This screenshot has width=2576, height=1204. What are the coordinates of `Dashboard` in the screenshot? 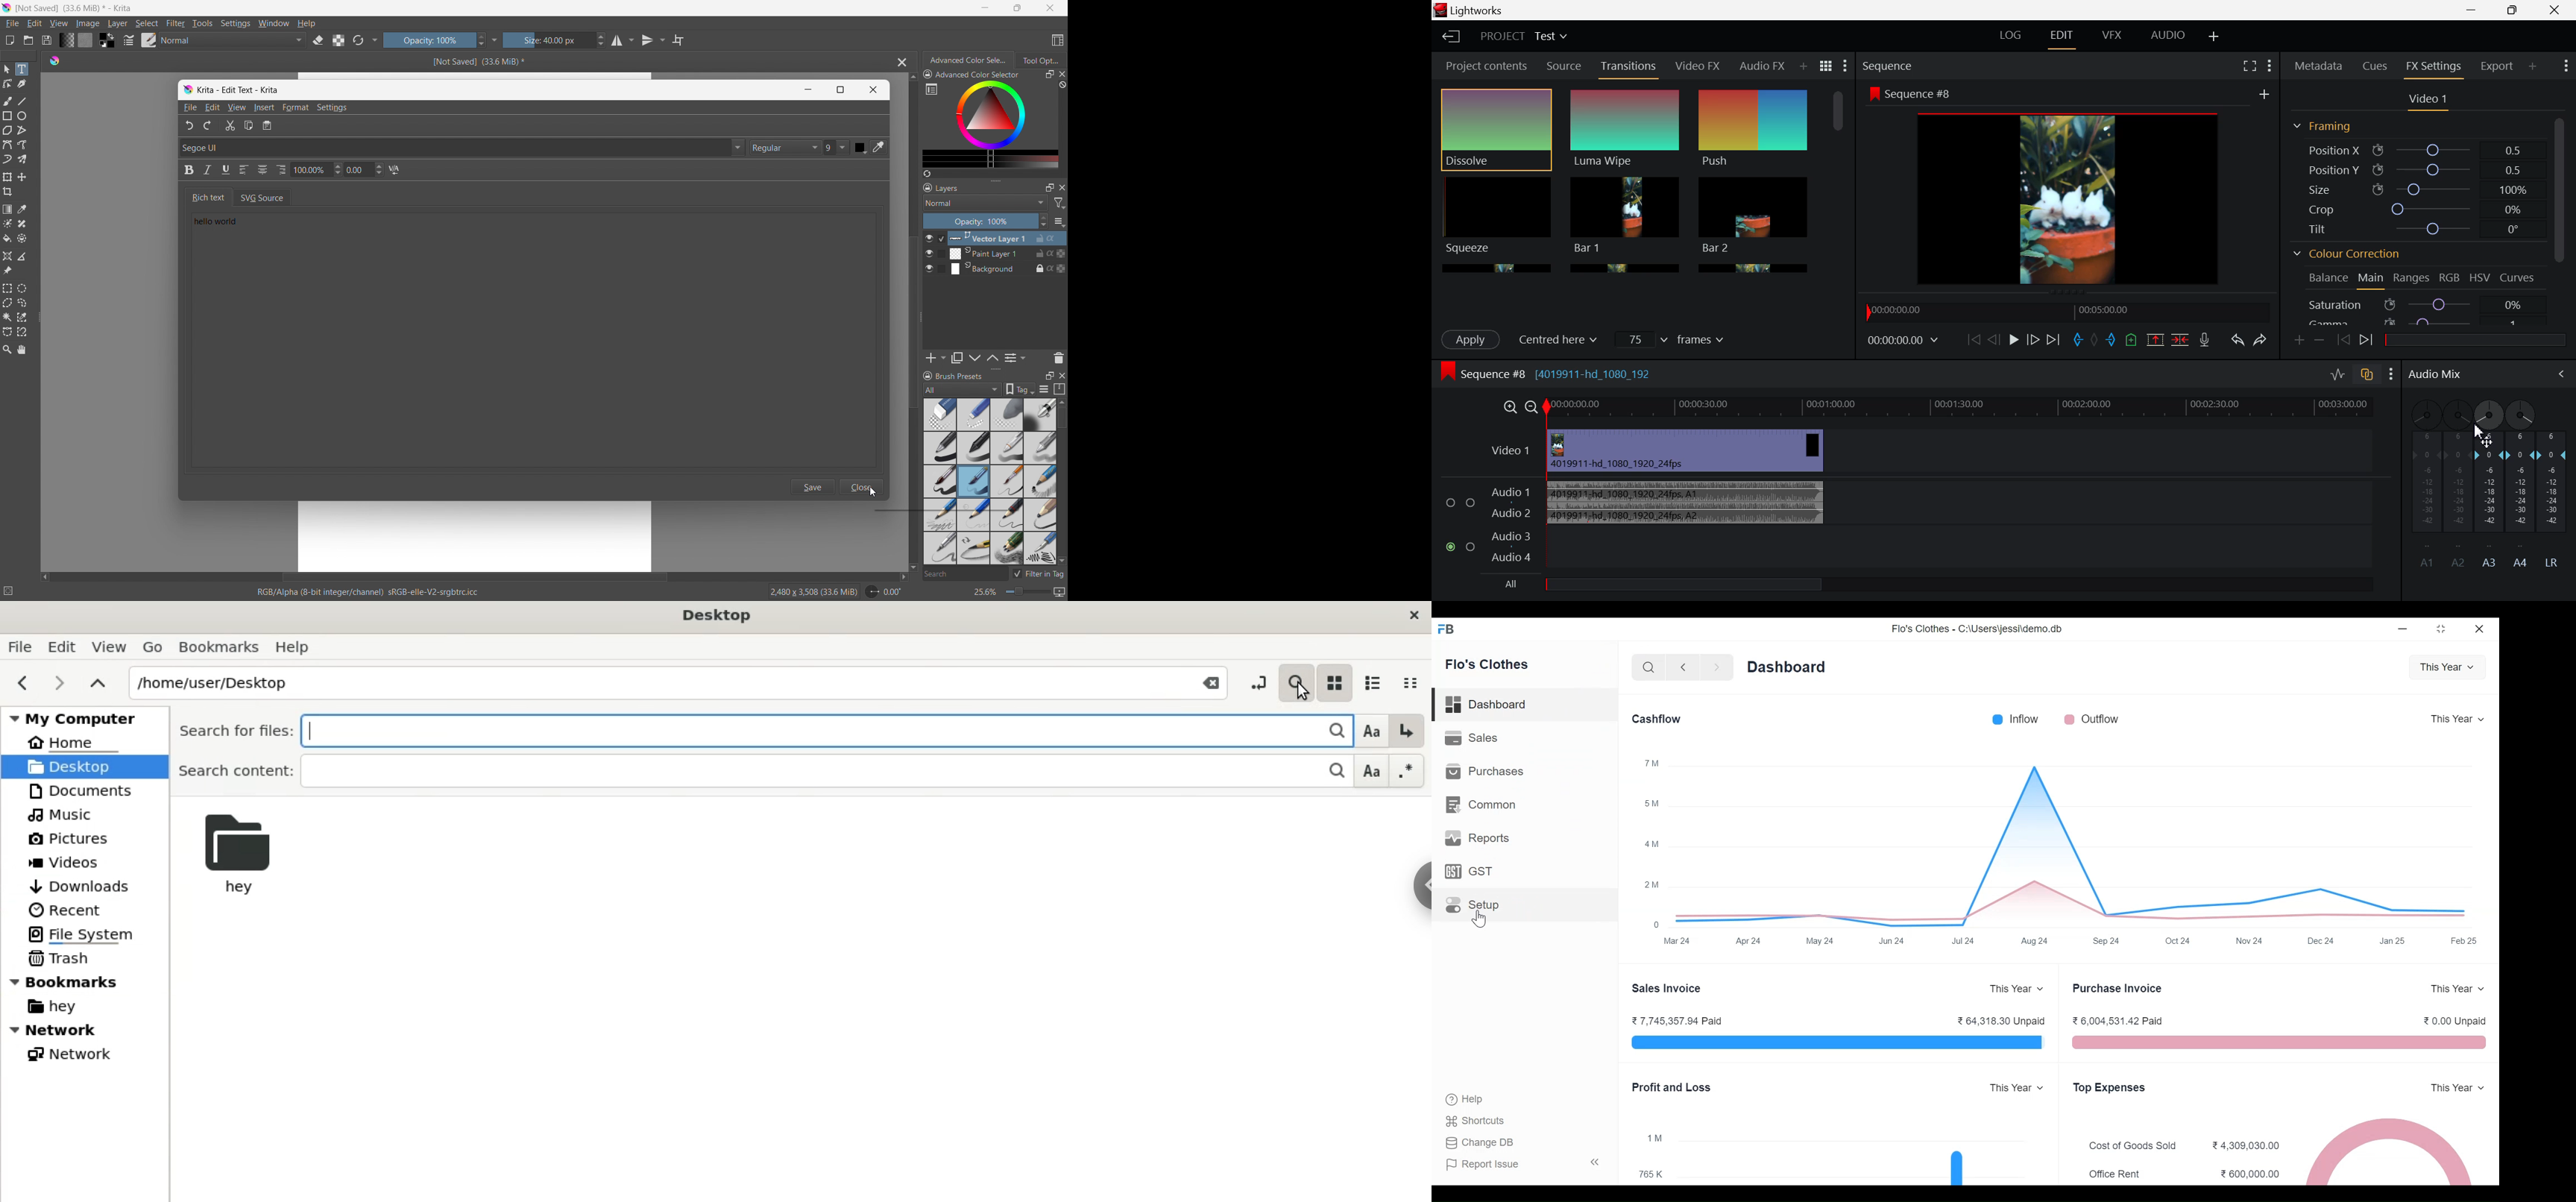 It's located at (1525, 706).